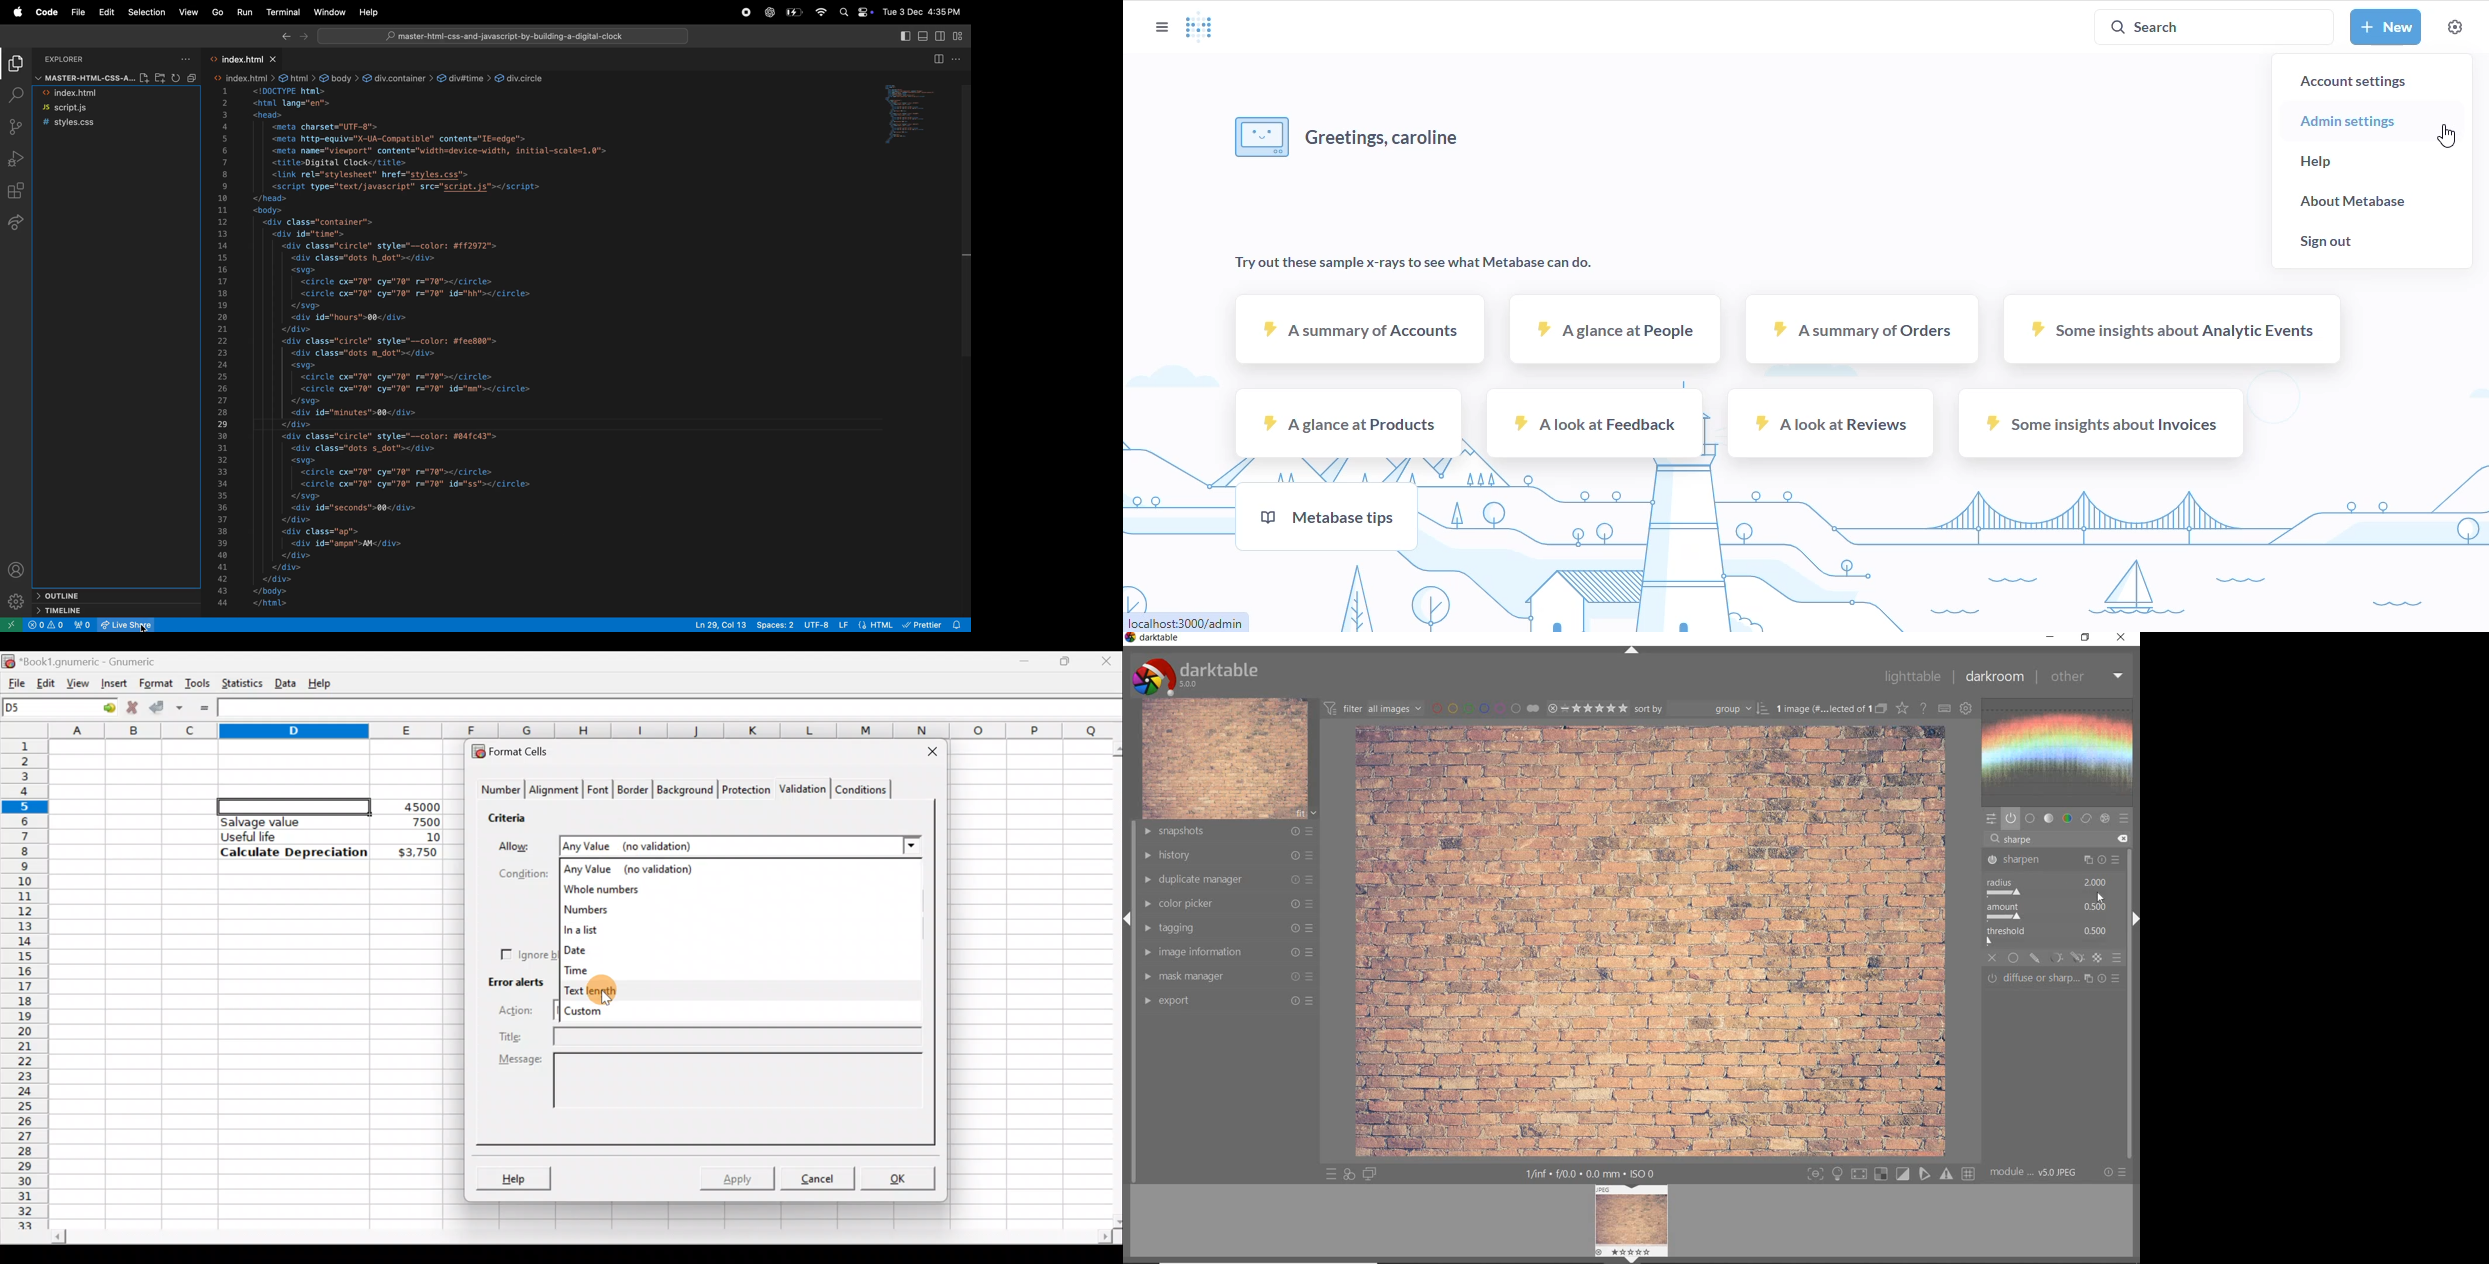 The height and width of the screenshot is (1288, 2492). I want to click on add folder, so click(159, 78).